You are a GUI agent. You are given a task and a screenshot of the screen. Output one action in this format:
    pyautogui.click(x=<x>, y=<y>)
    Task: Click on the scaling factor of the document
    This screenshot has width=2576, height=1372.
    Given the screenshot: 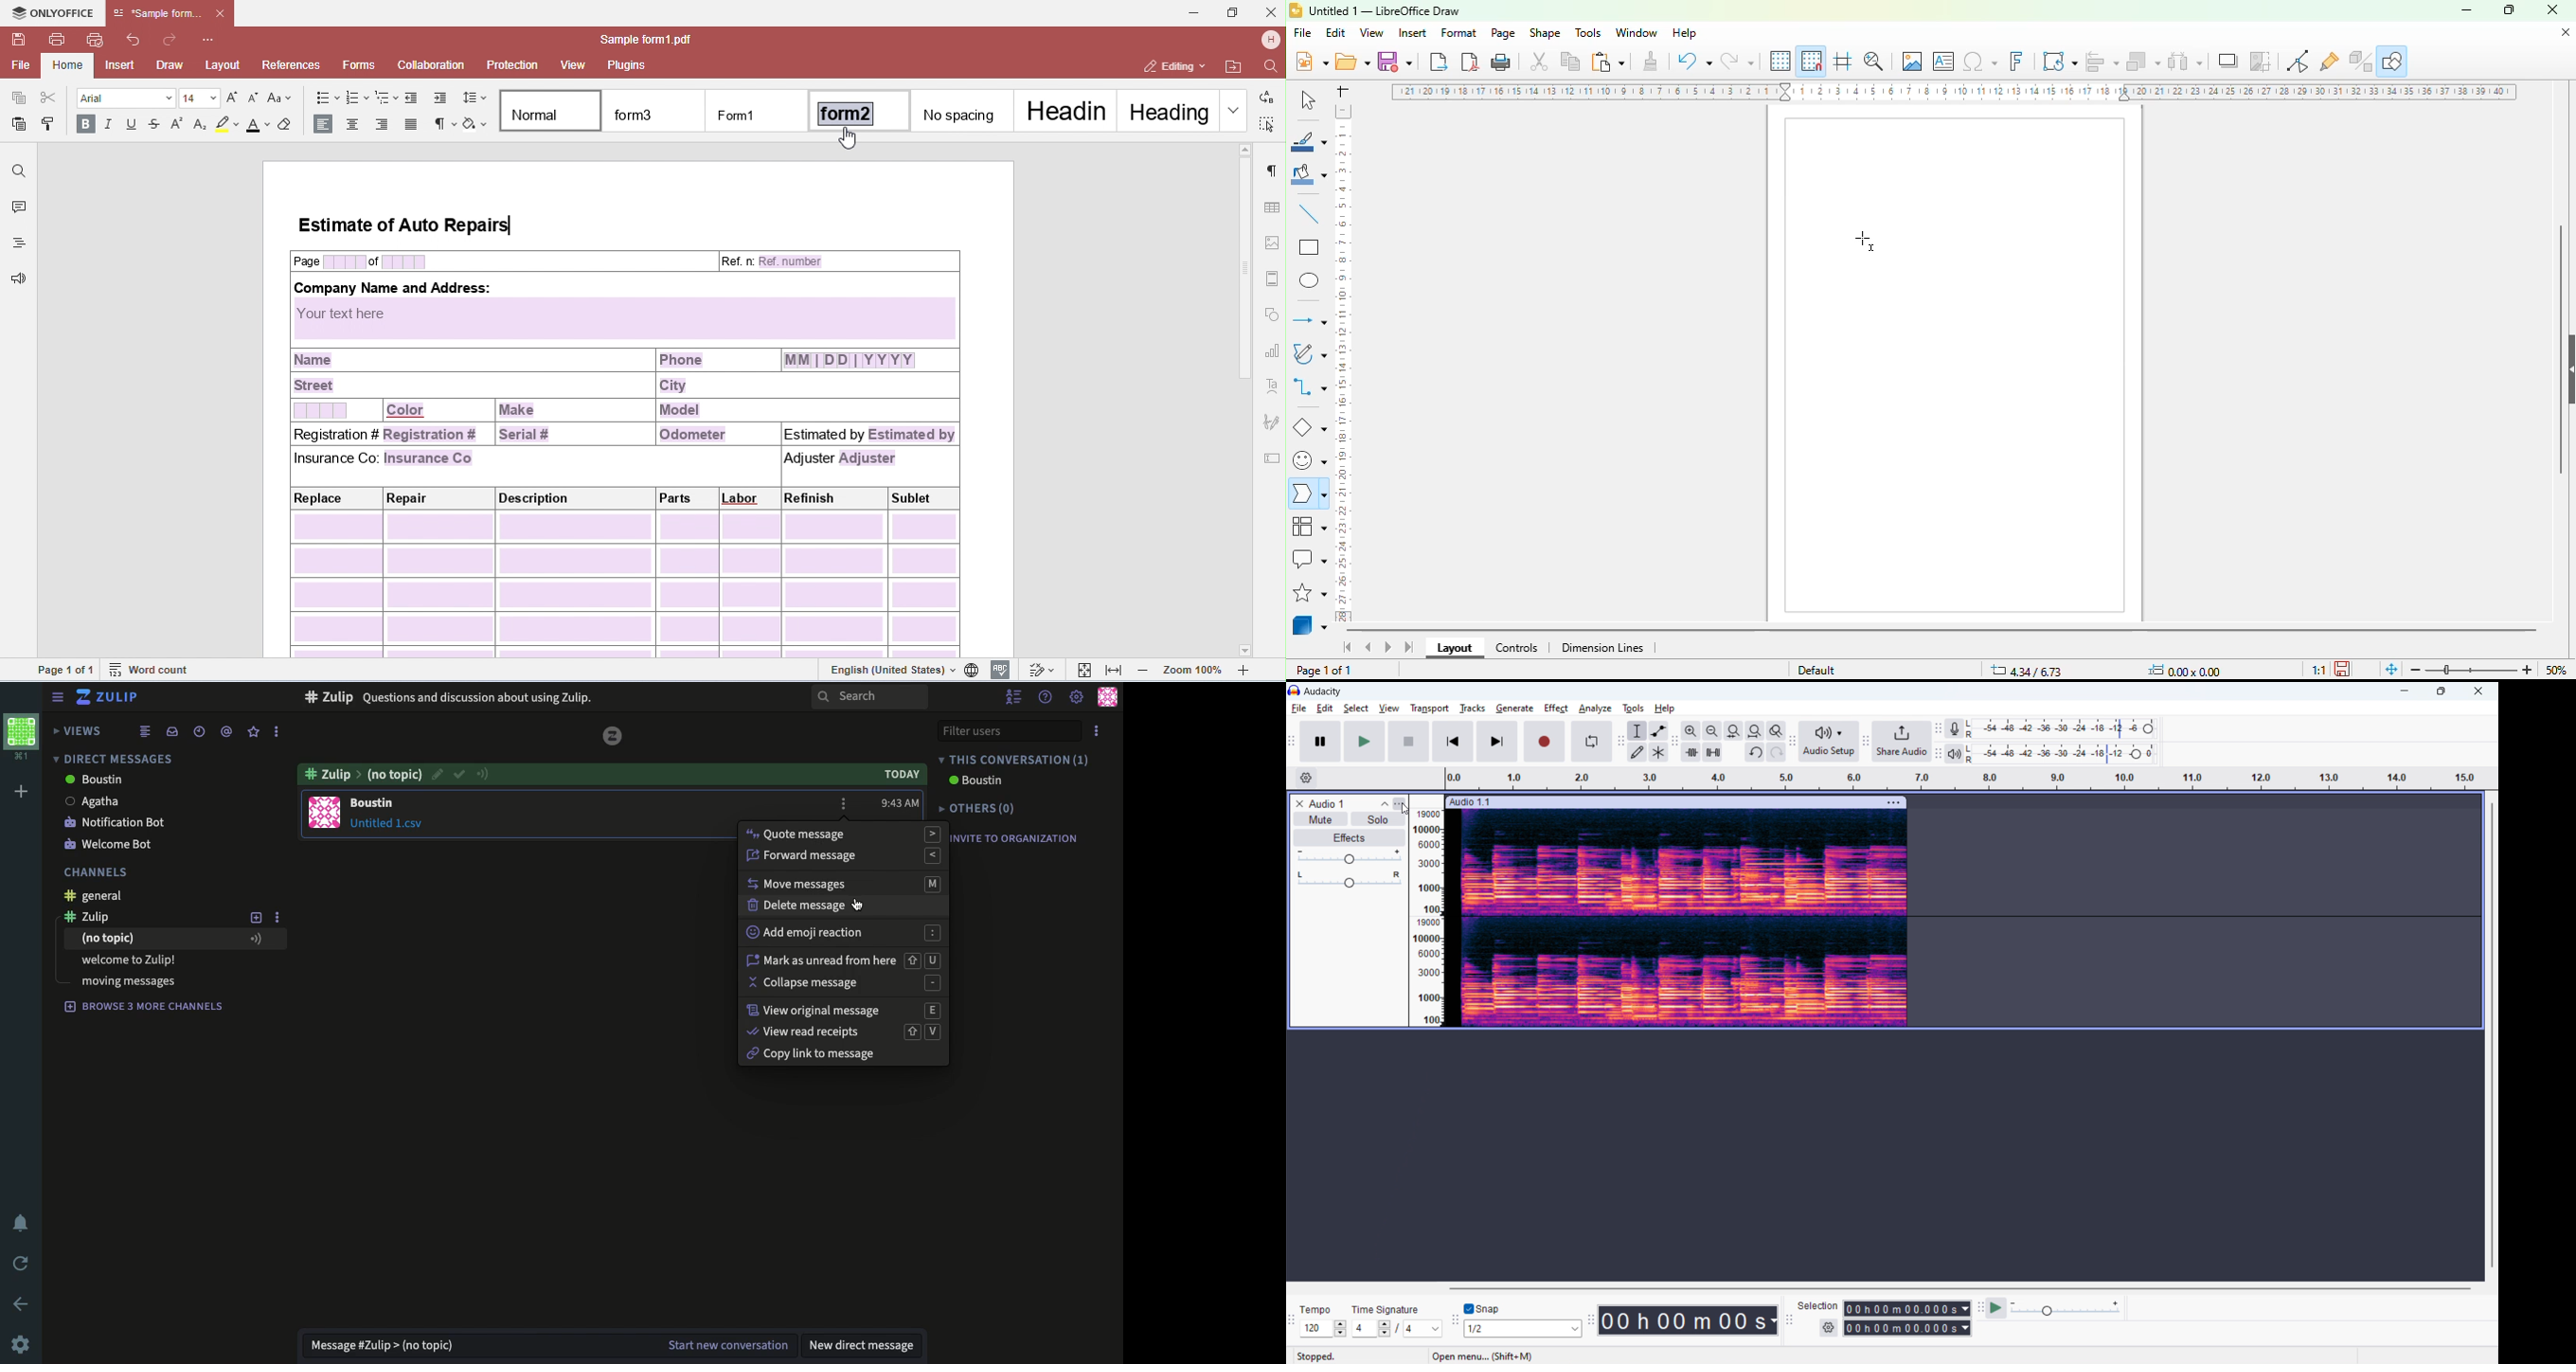 What is the action you would take?
    pyautogui.click(x=2318, y=671)
    